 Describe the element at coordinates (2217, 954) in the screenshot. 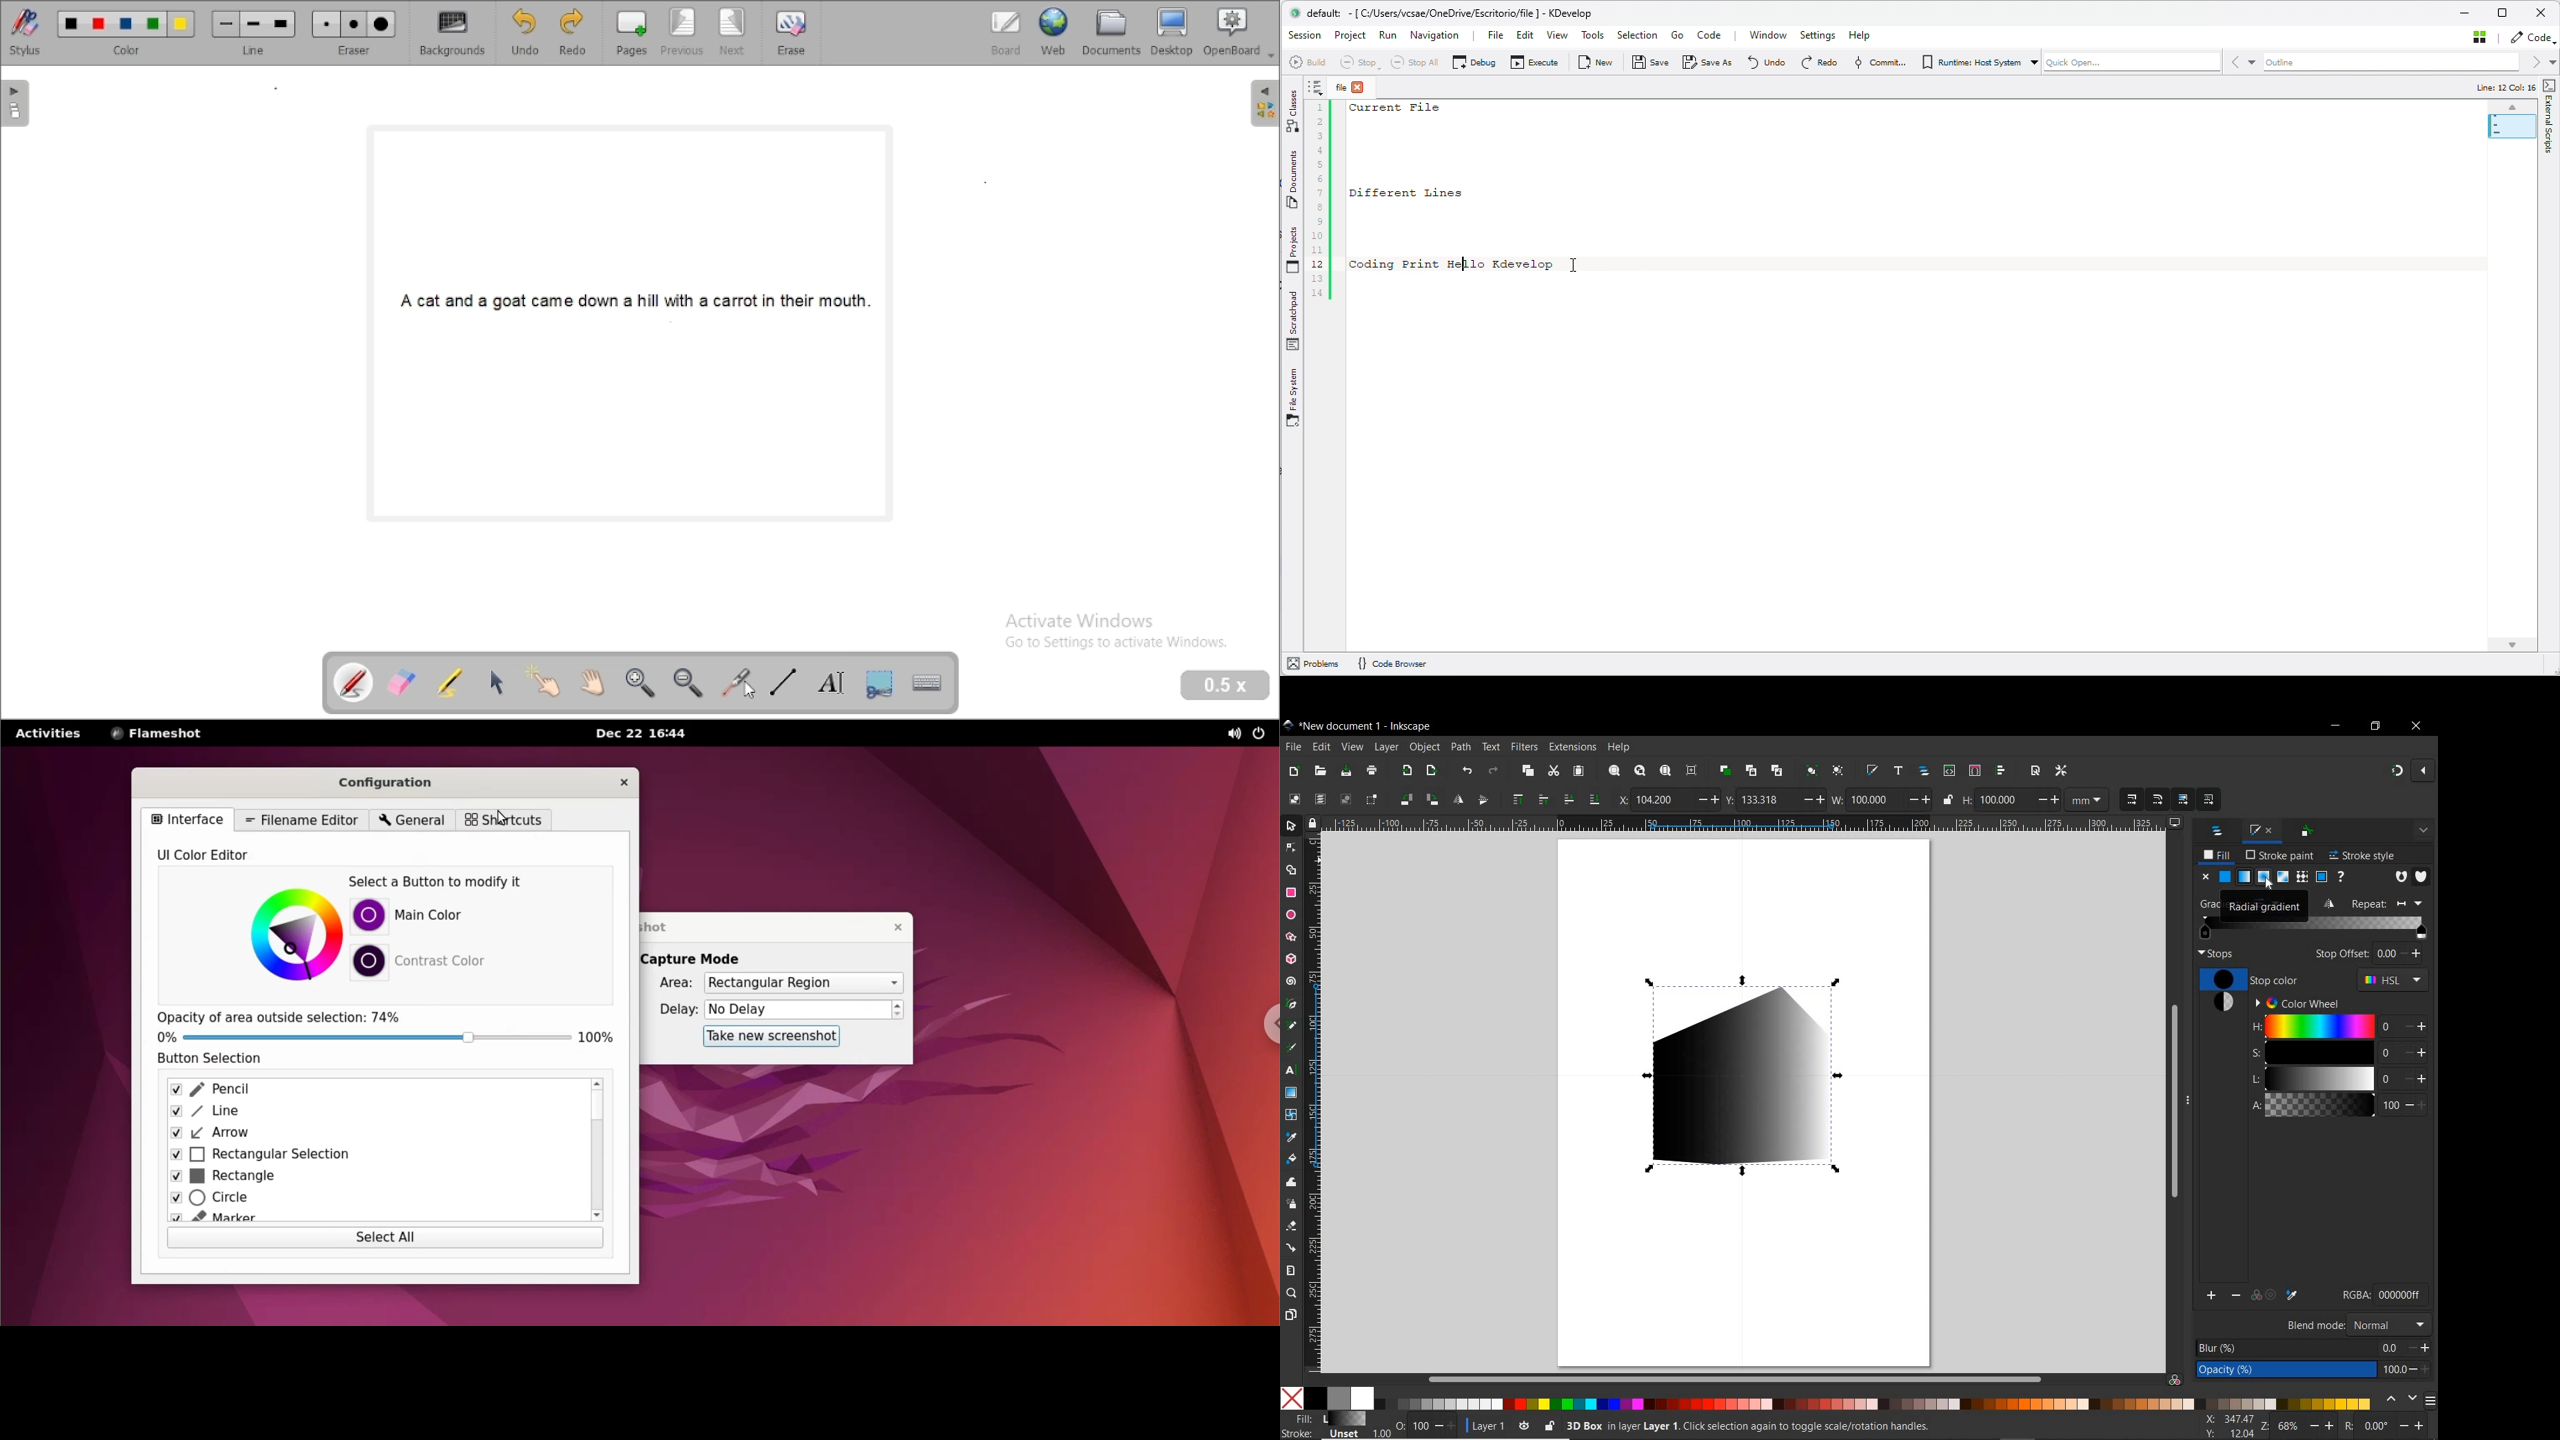

I see `stops` at that location.